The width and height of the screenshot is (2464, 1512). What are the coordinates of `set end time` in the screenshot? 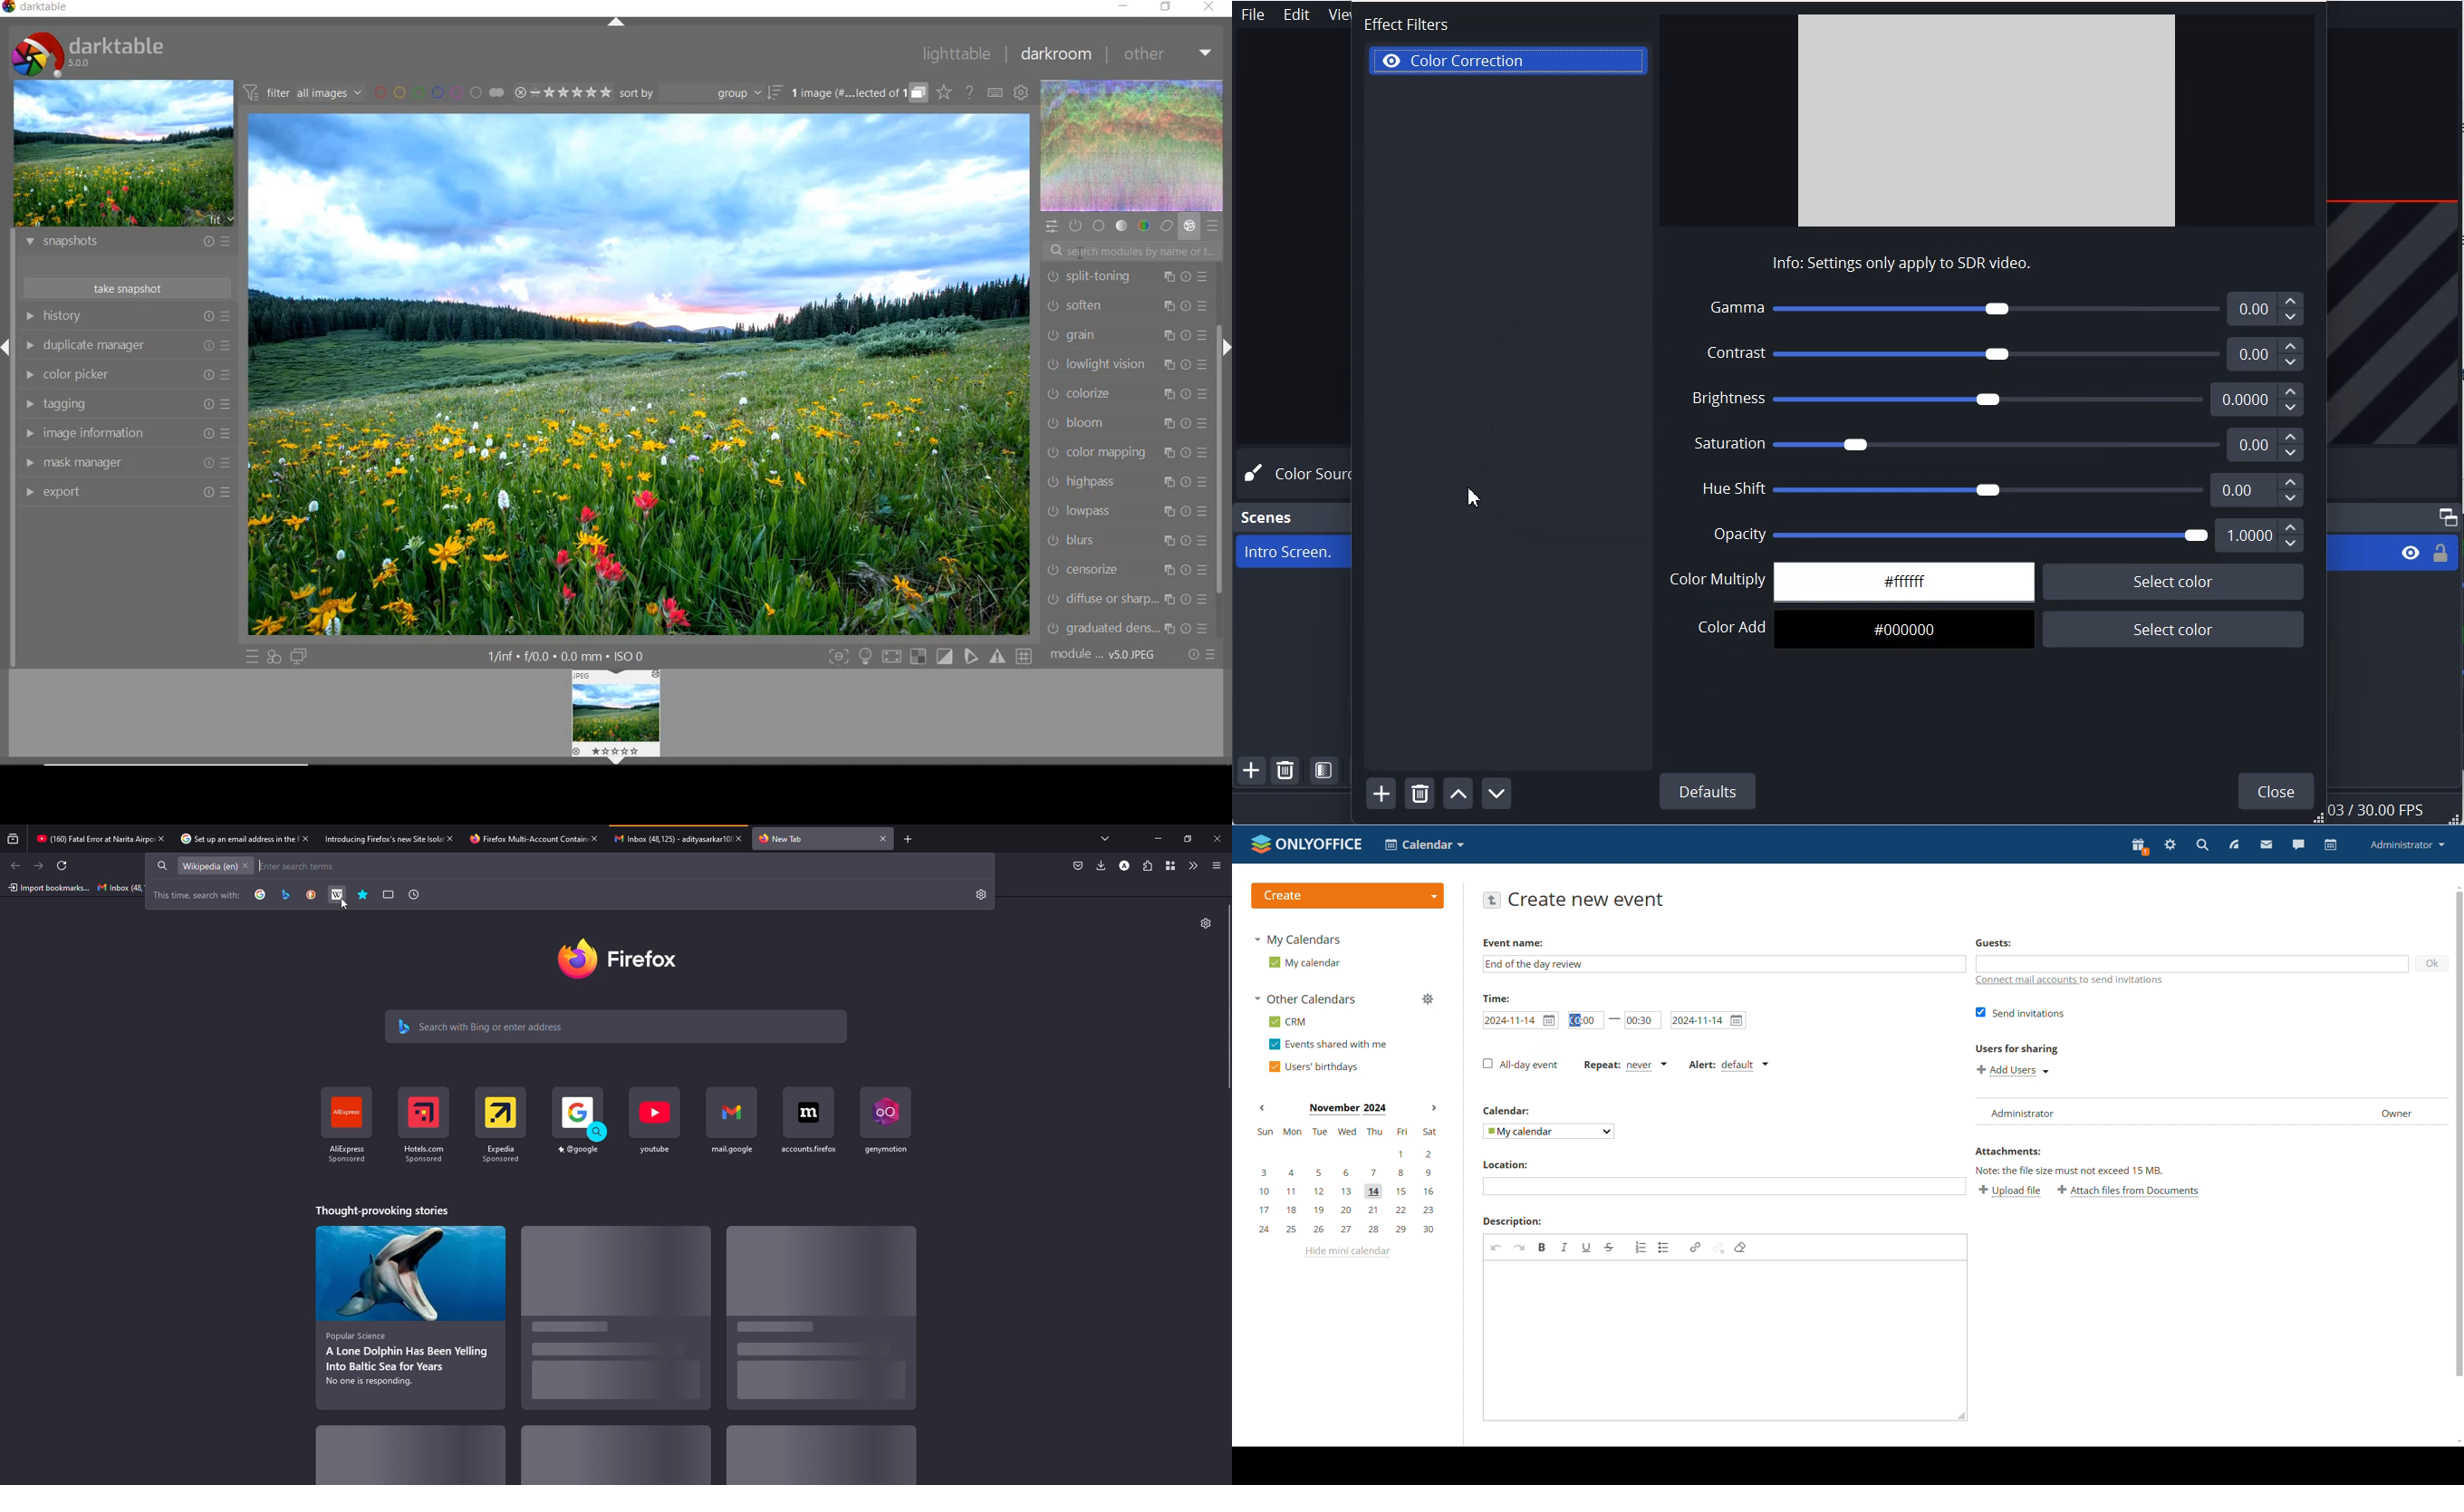 It's located at (1643, 1020).